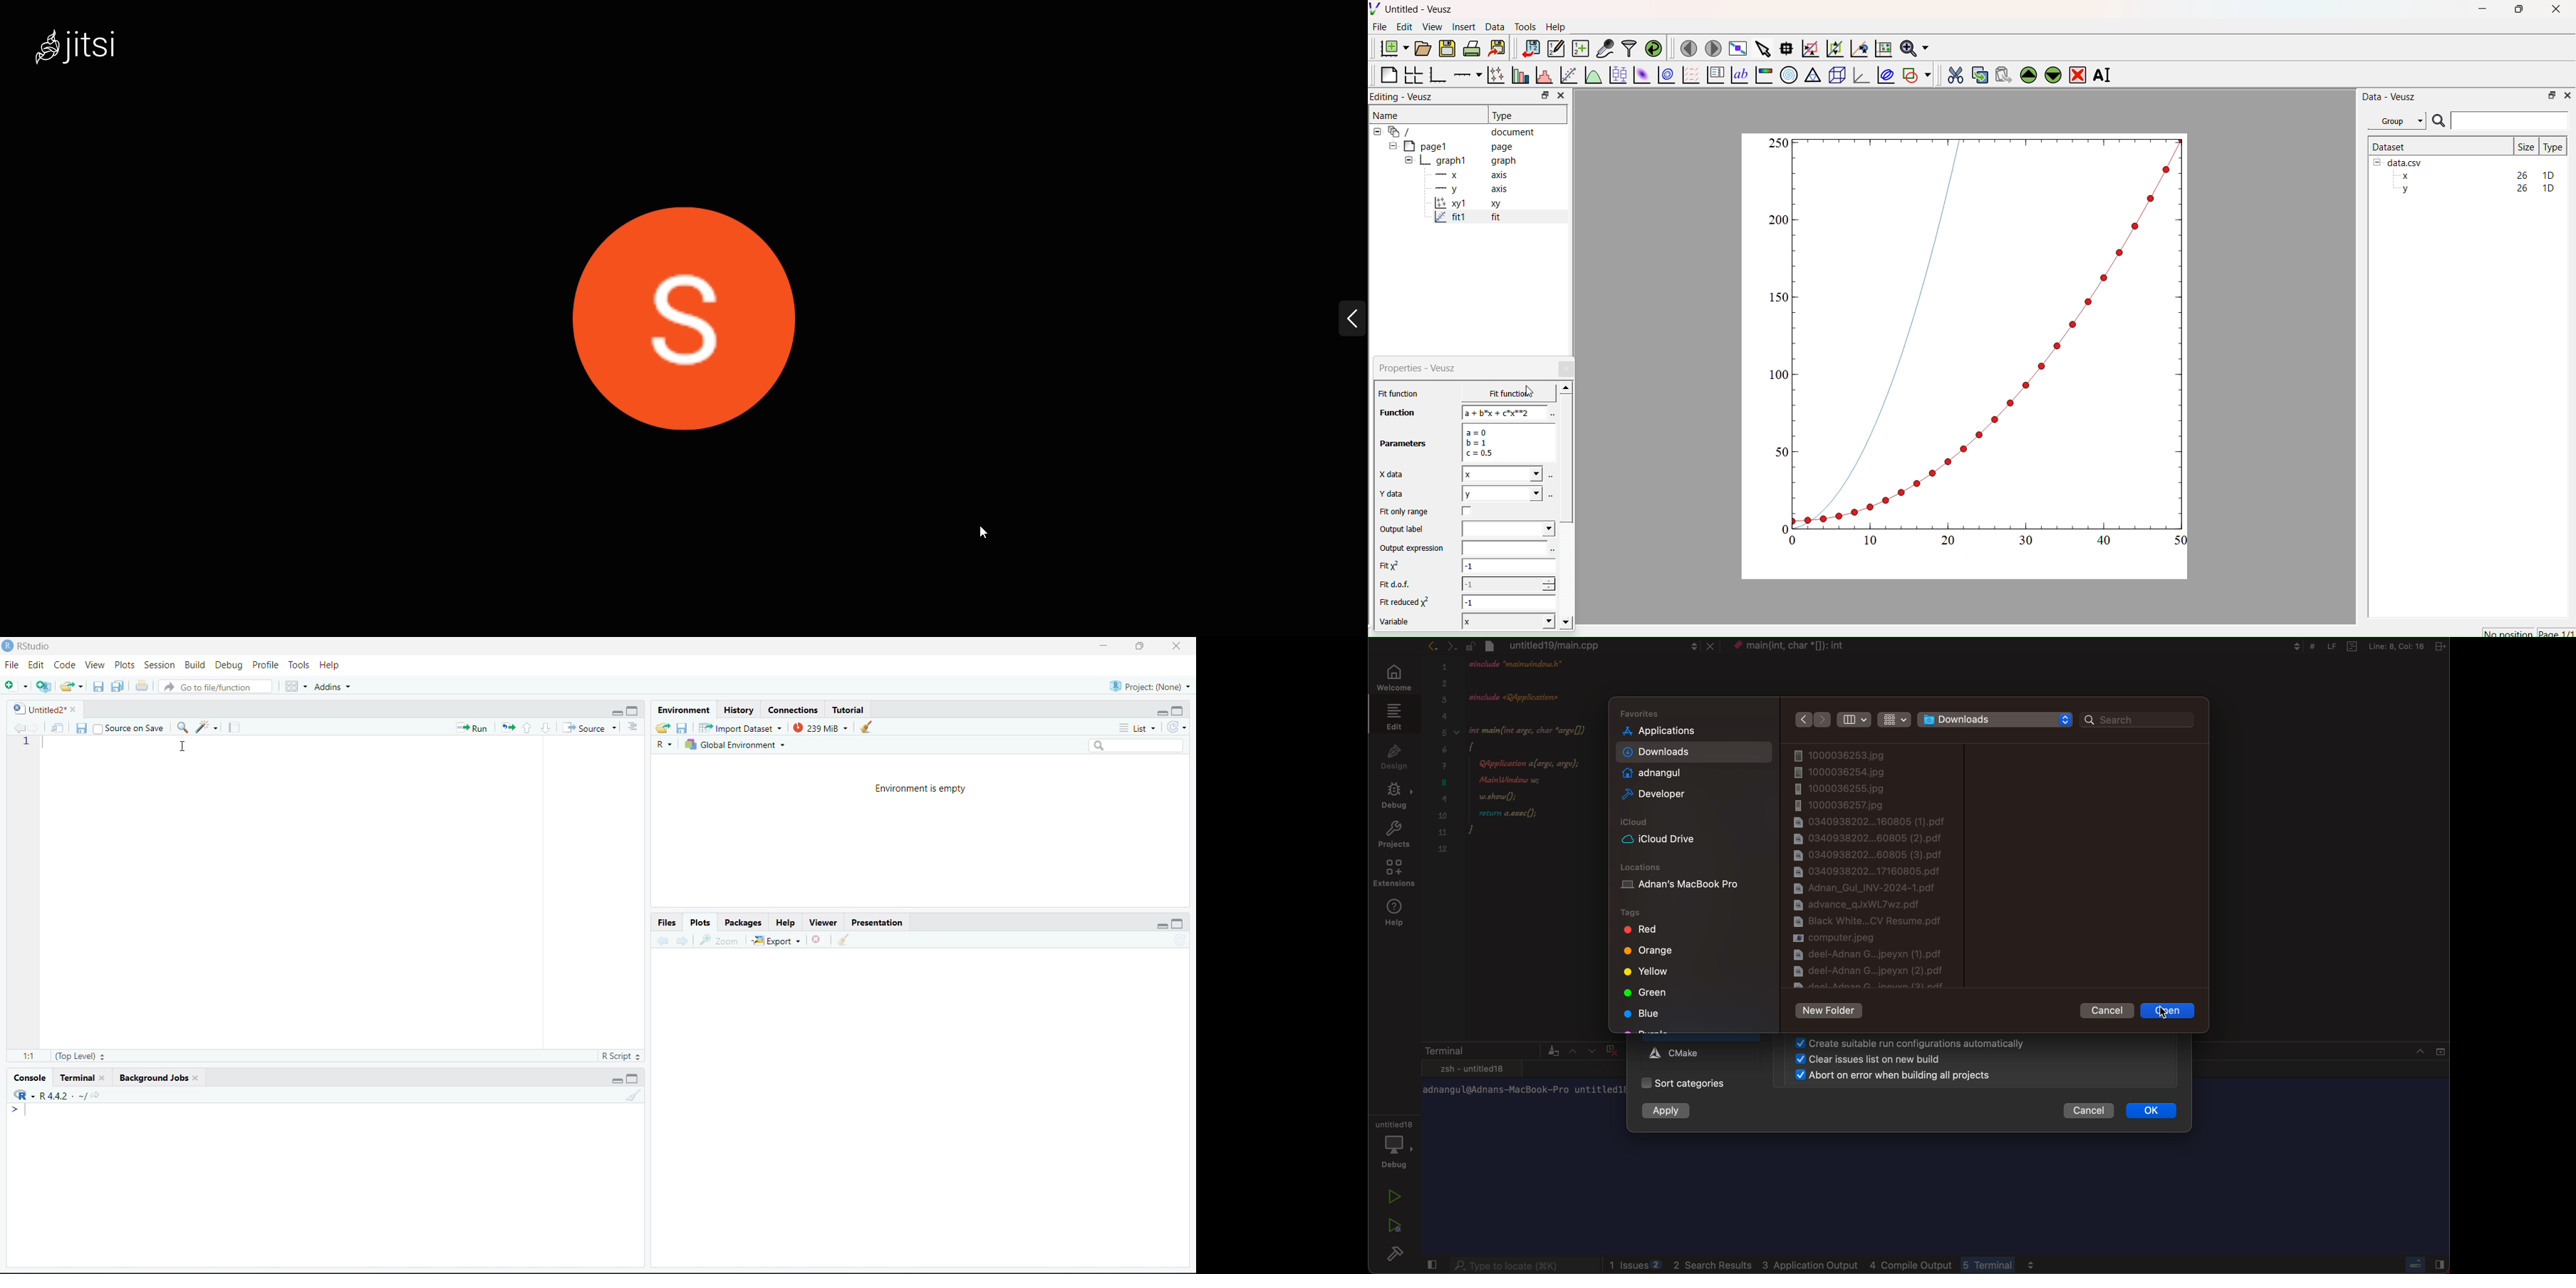 The image size is (2576, 1288). What do you see at coordinates (634, 1078) in the screenshot?
I see `Maximize` at bounding box center [634, 1078].